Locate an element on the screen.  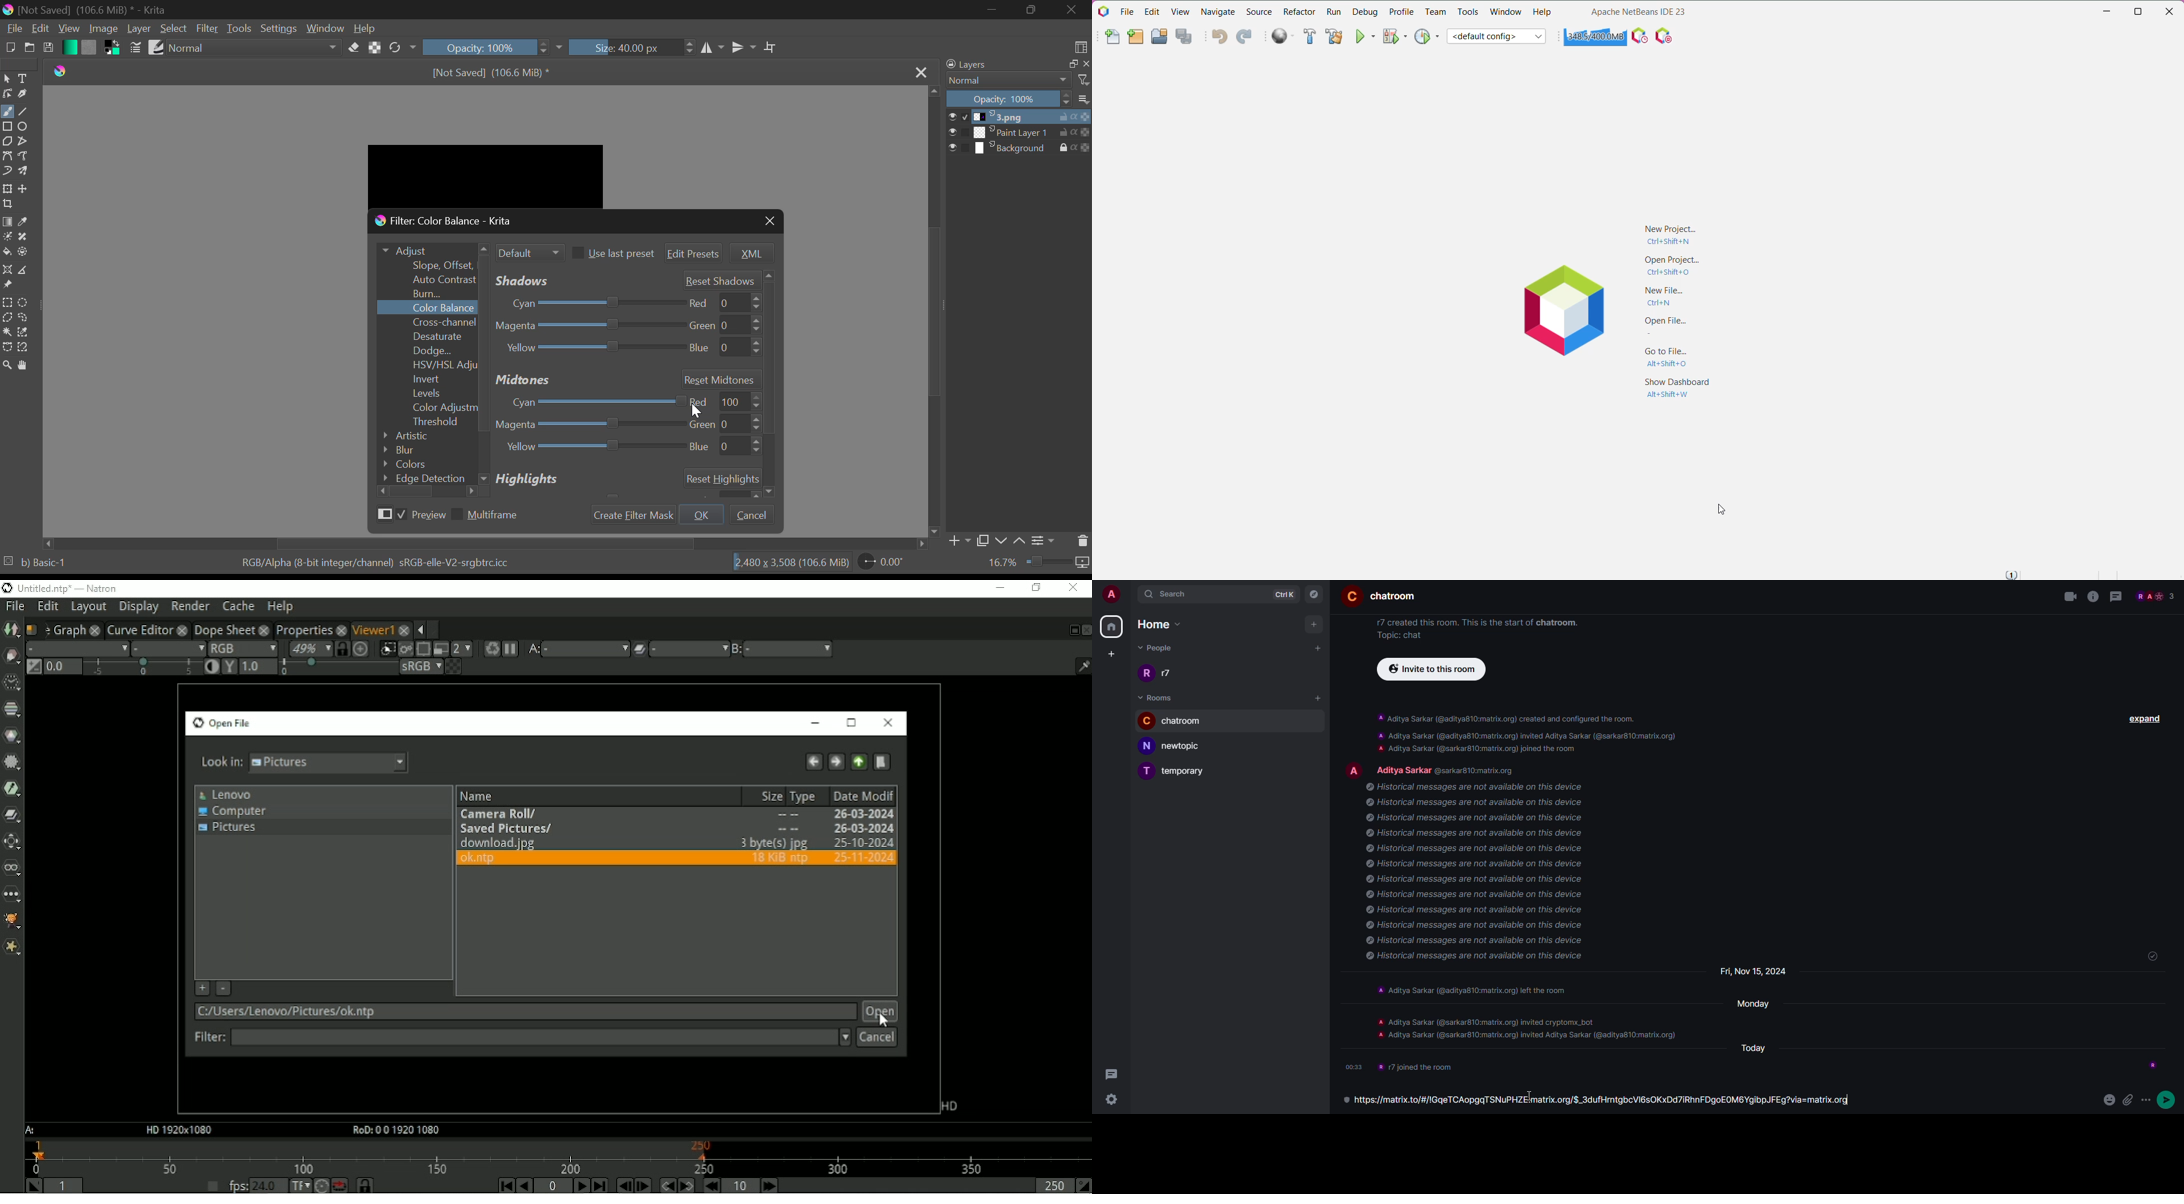
XML is located at coordinates (751, 253).